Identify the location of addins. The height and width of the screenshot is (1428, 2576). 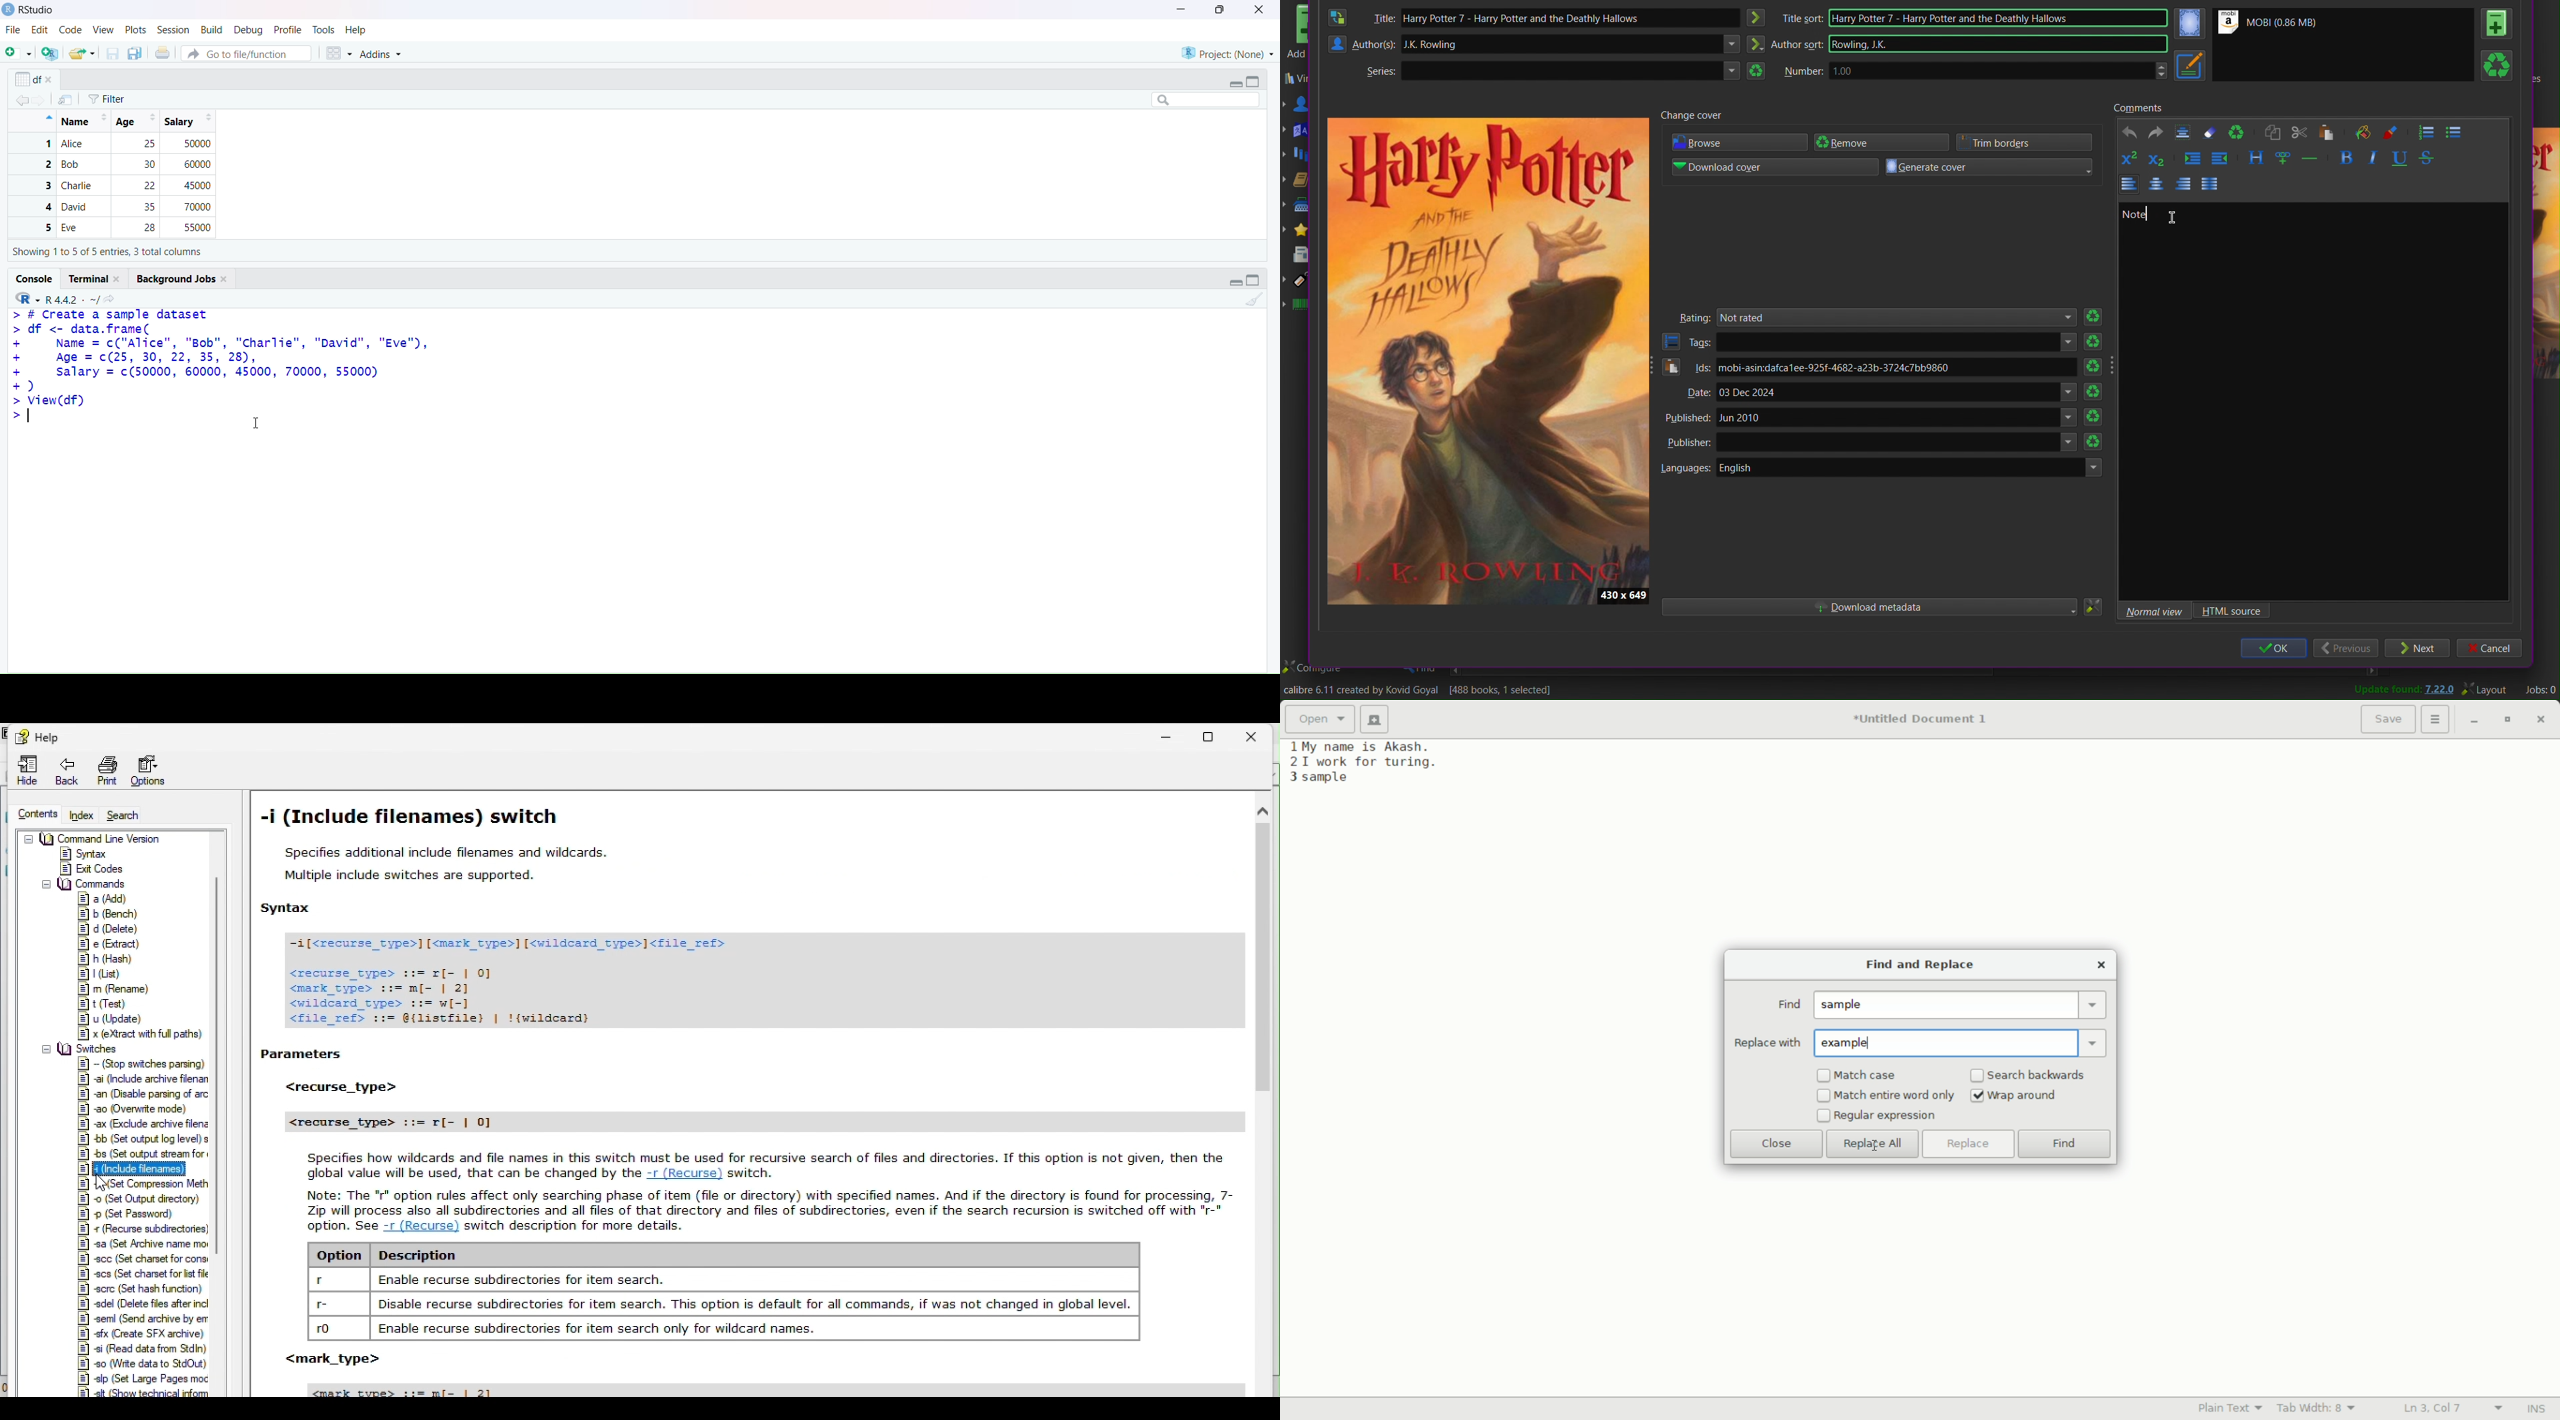
(385, 55).